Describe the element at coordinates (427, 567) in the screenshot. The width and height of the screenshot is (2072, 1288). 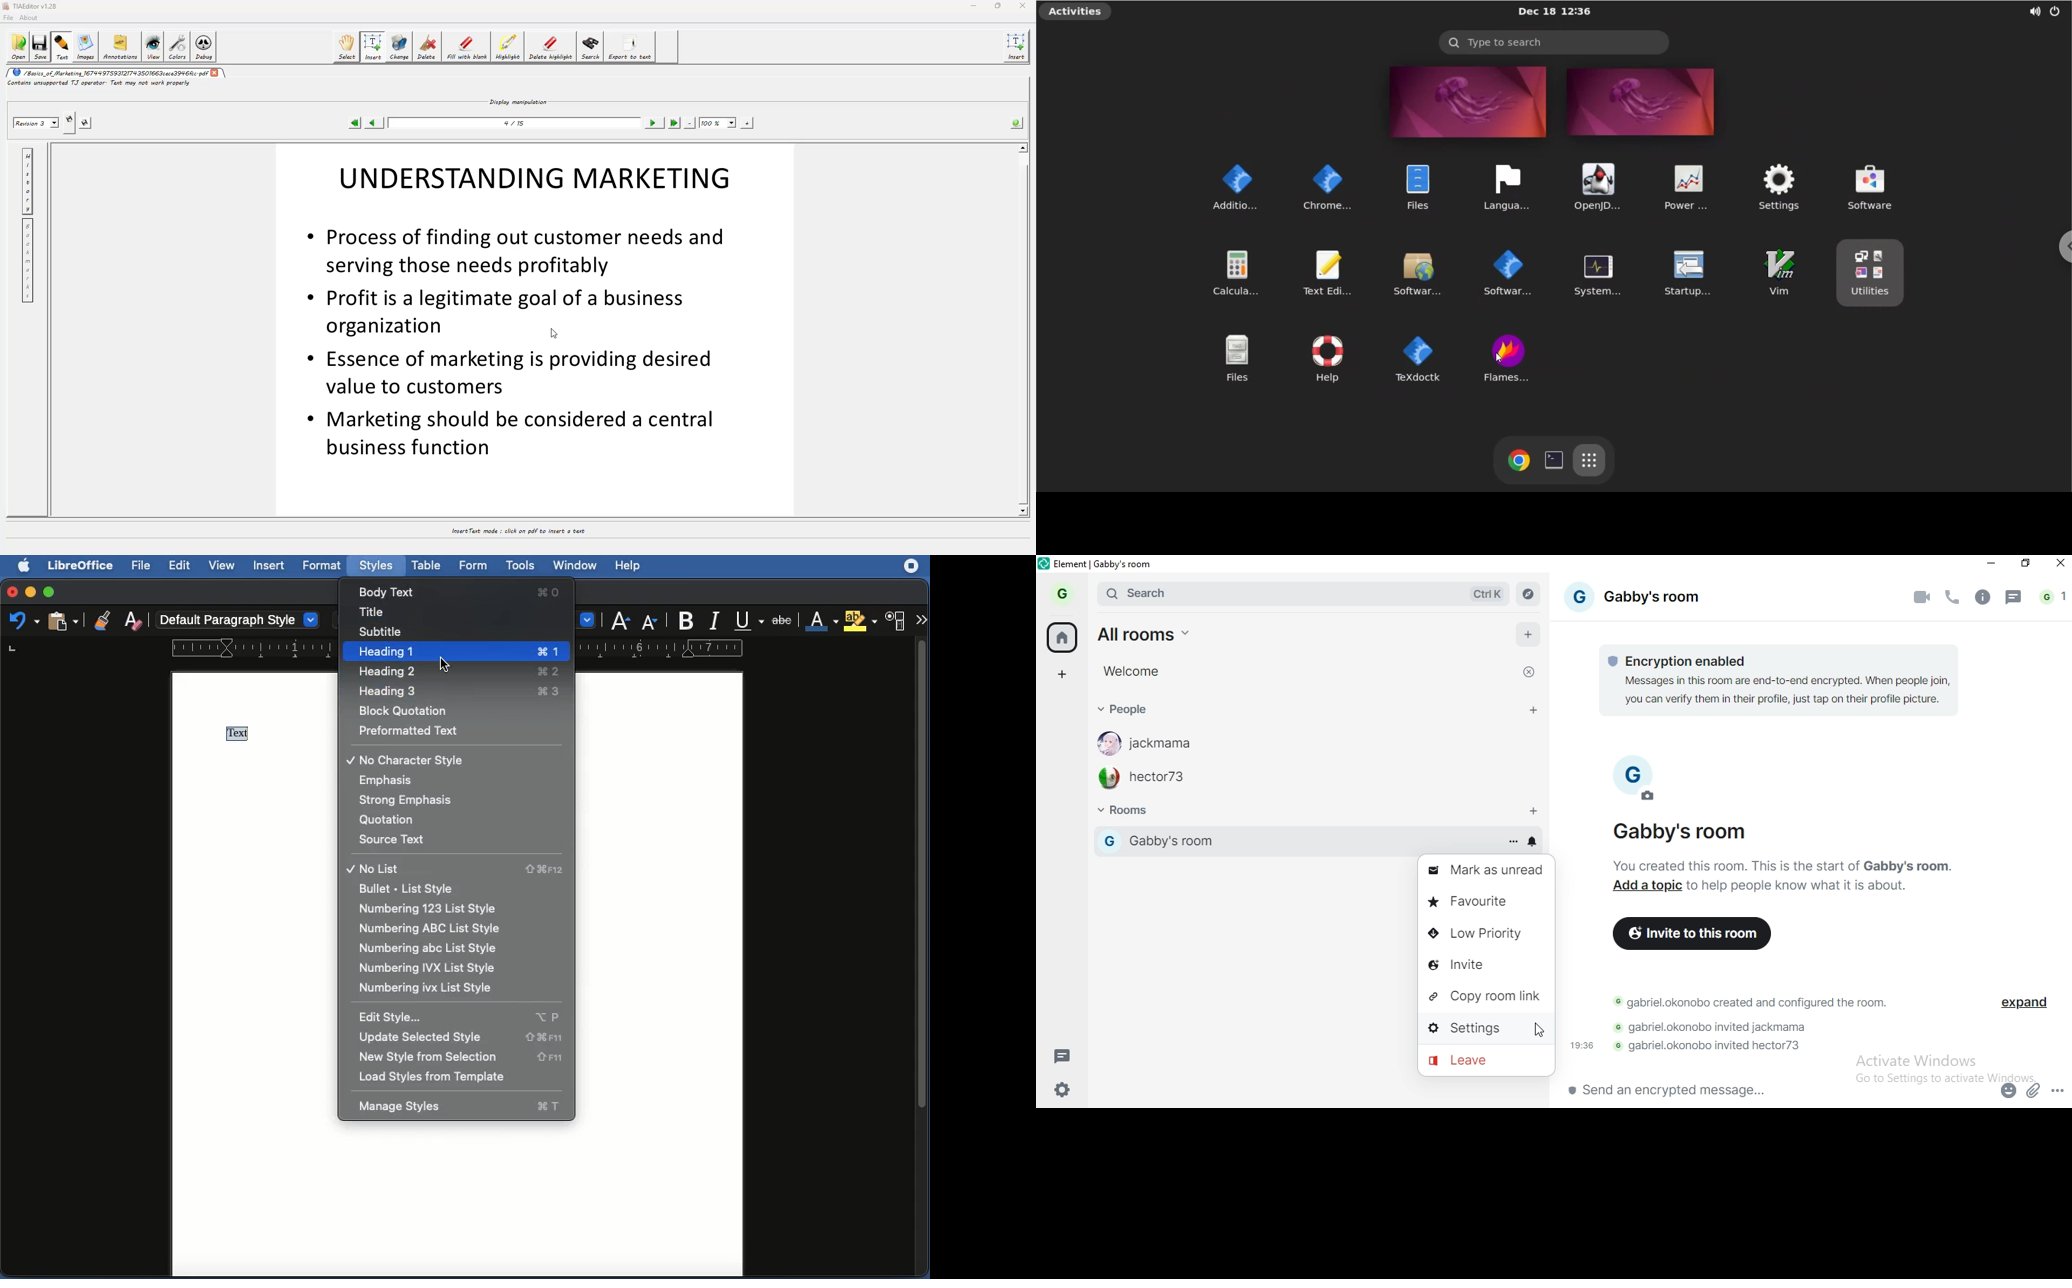
I see `Table` at that location.